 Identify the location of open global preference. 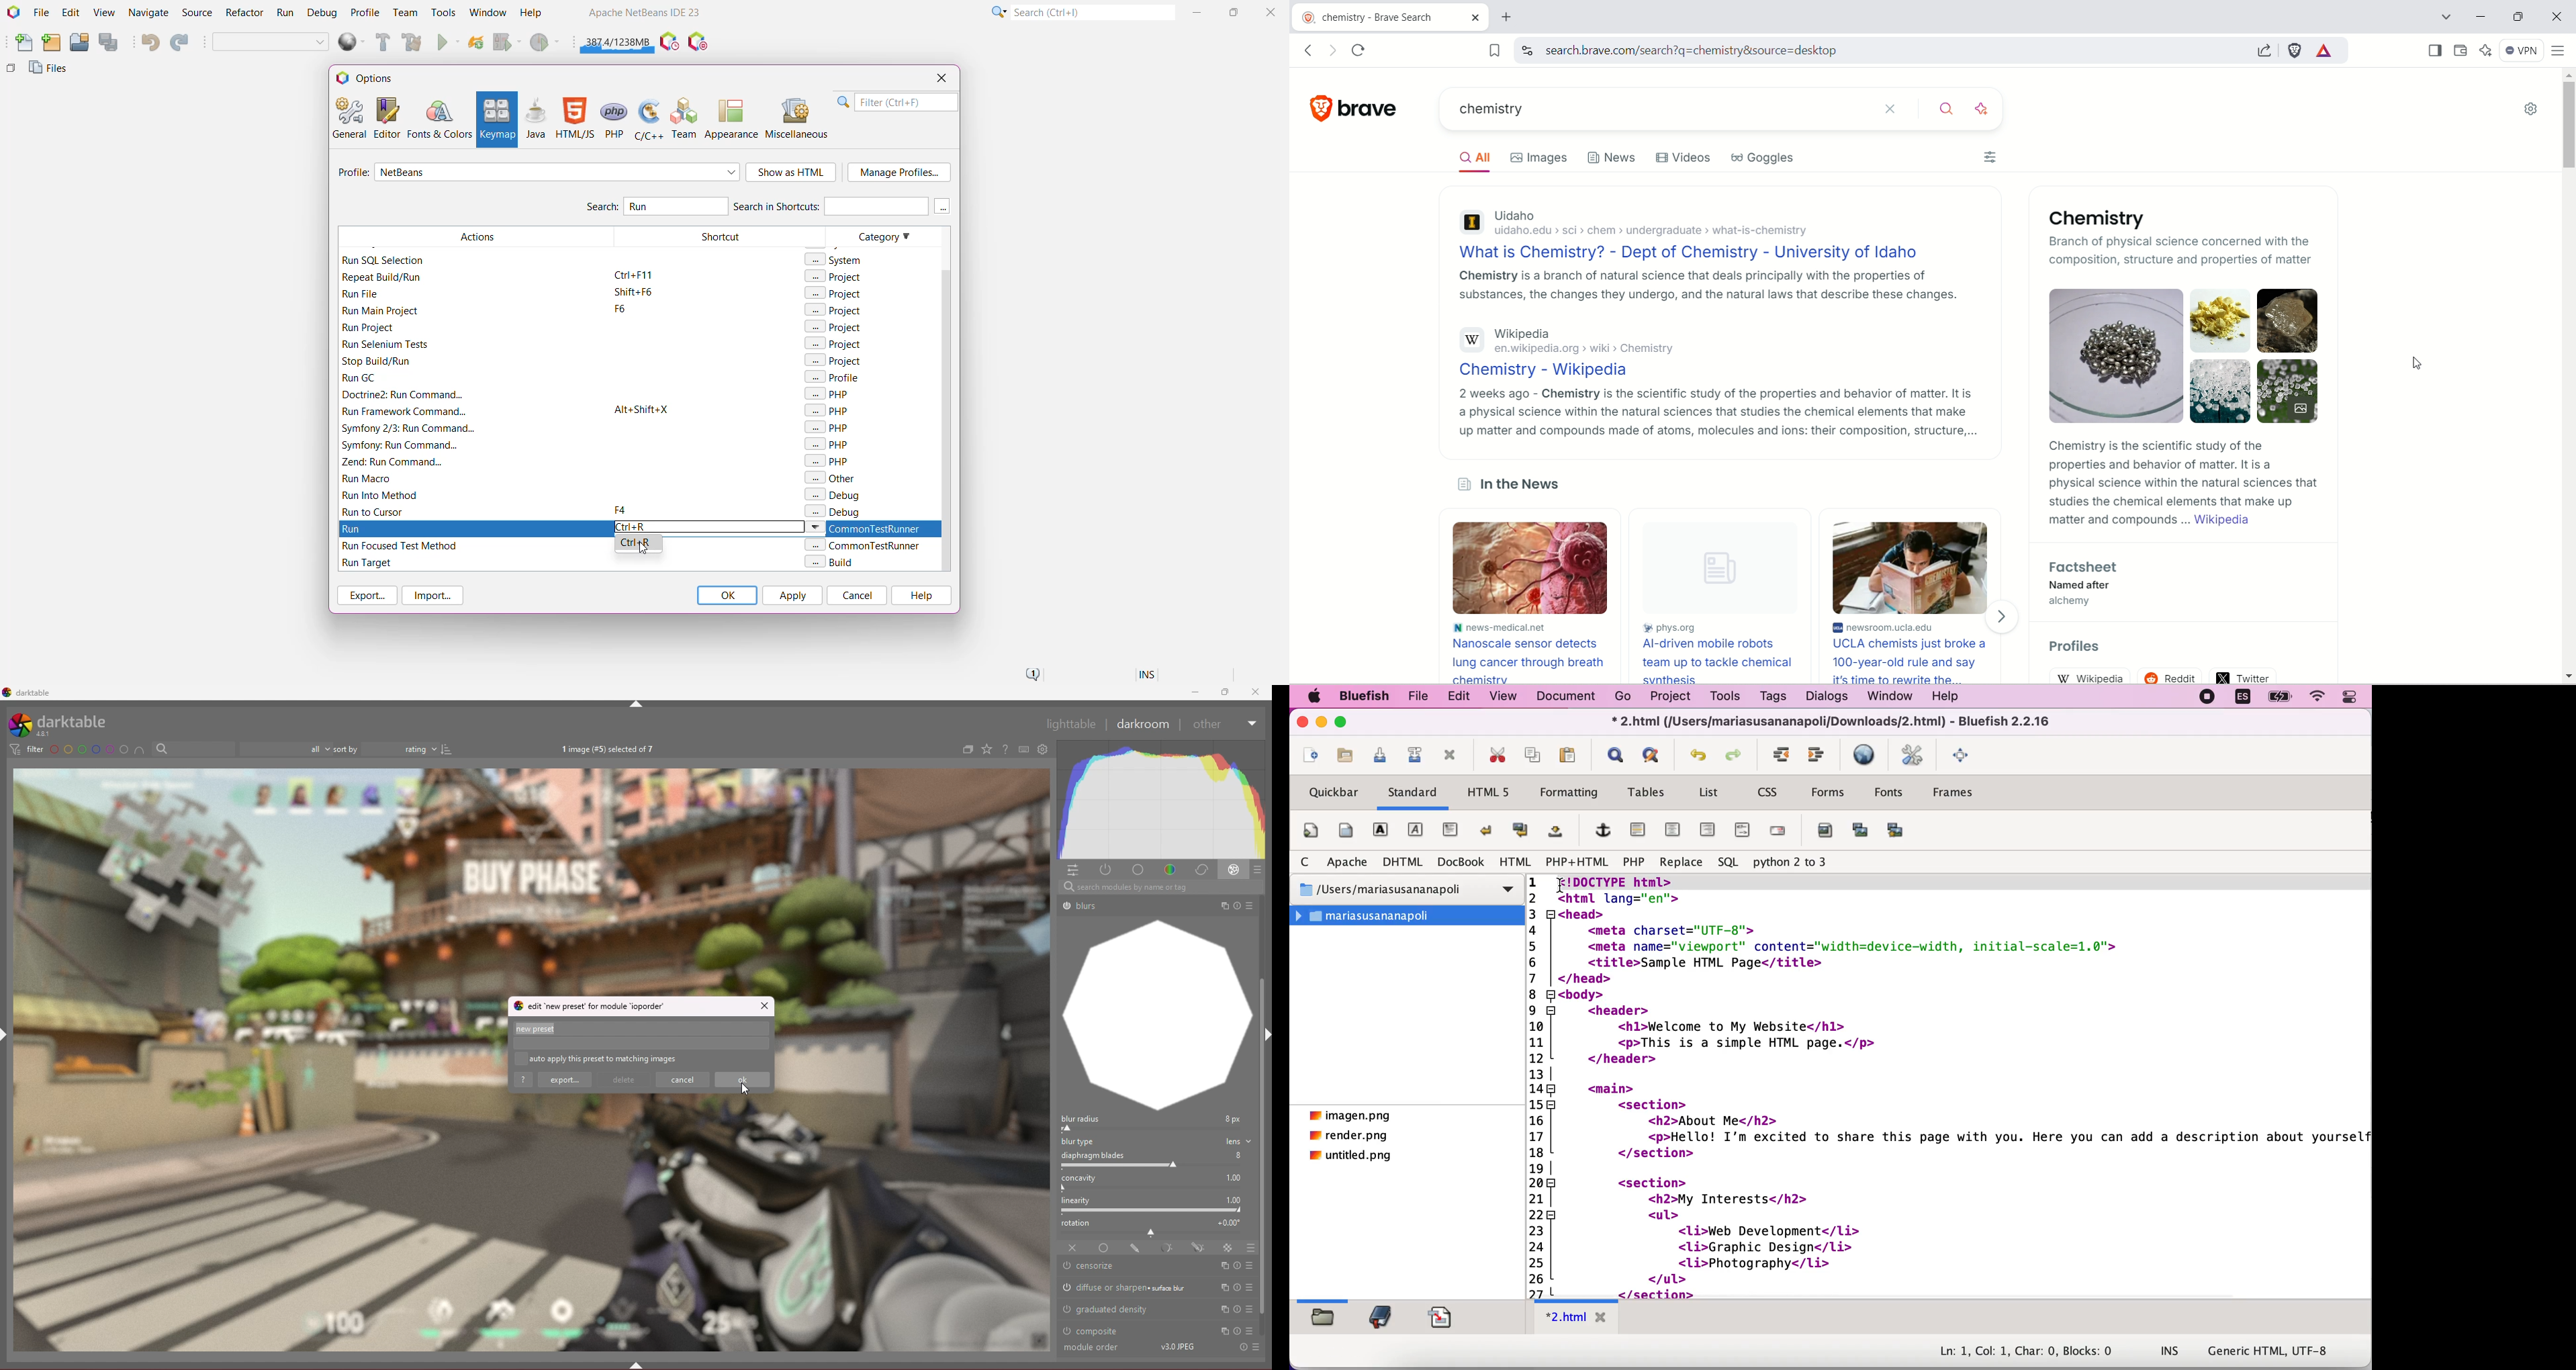
(1043, 750).